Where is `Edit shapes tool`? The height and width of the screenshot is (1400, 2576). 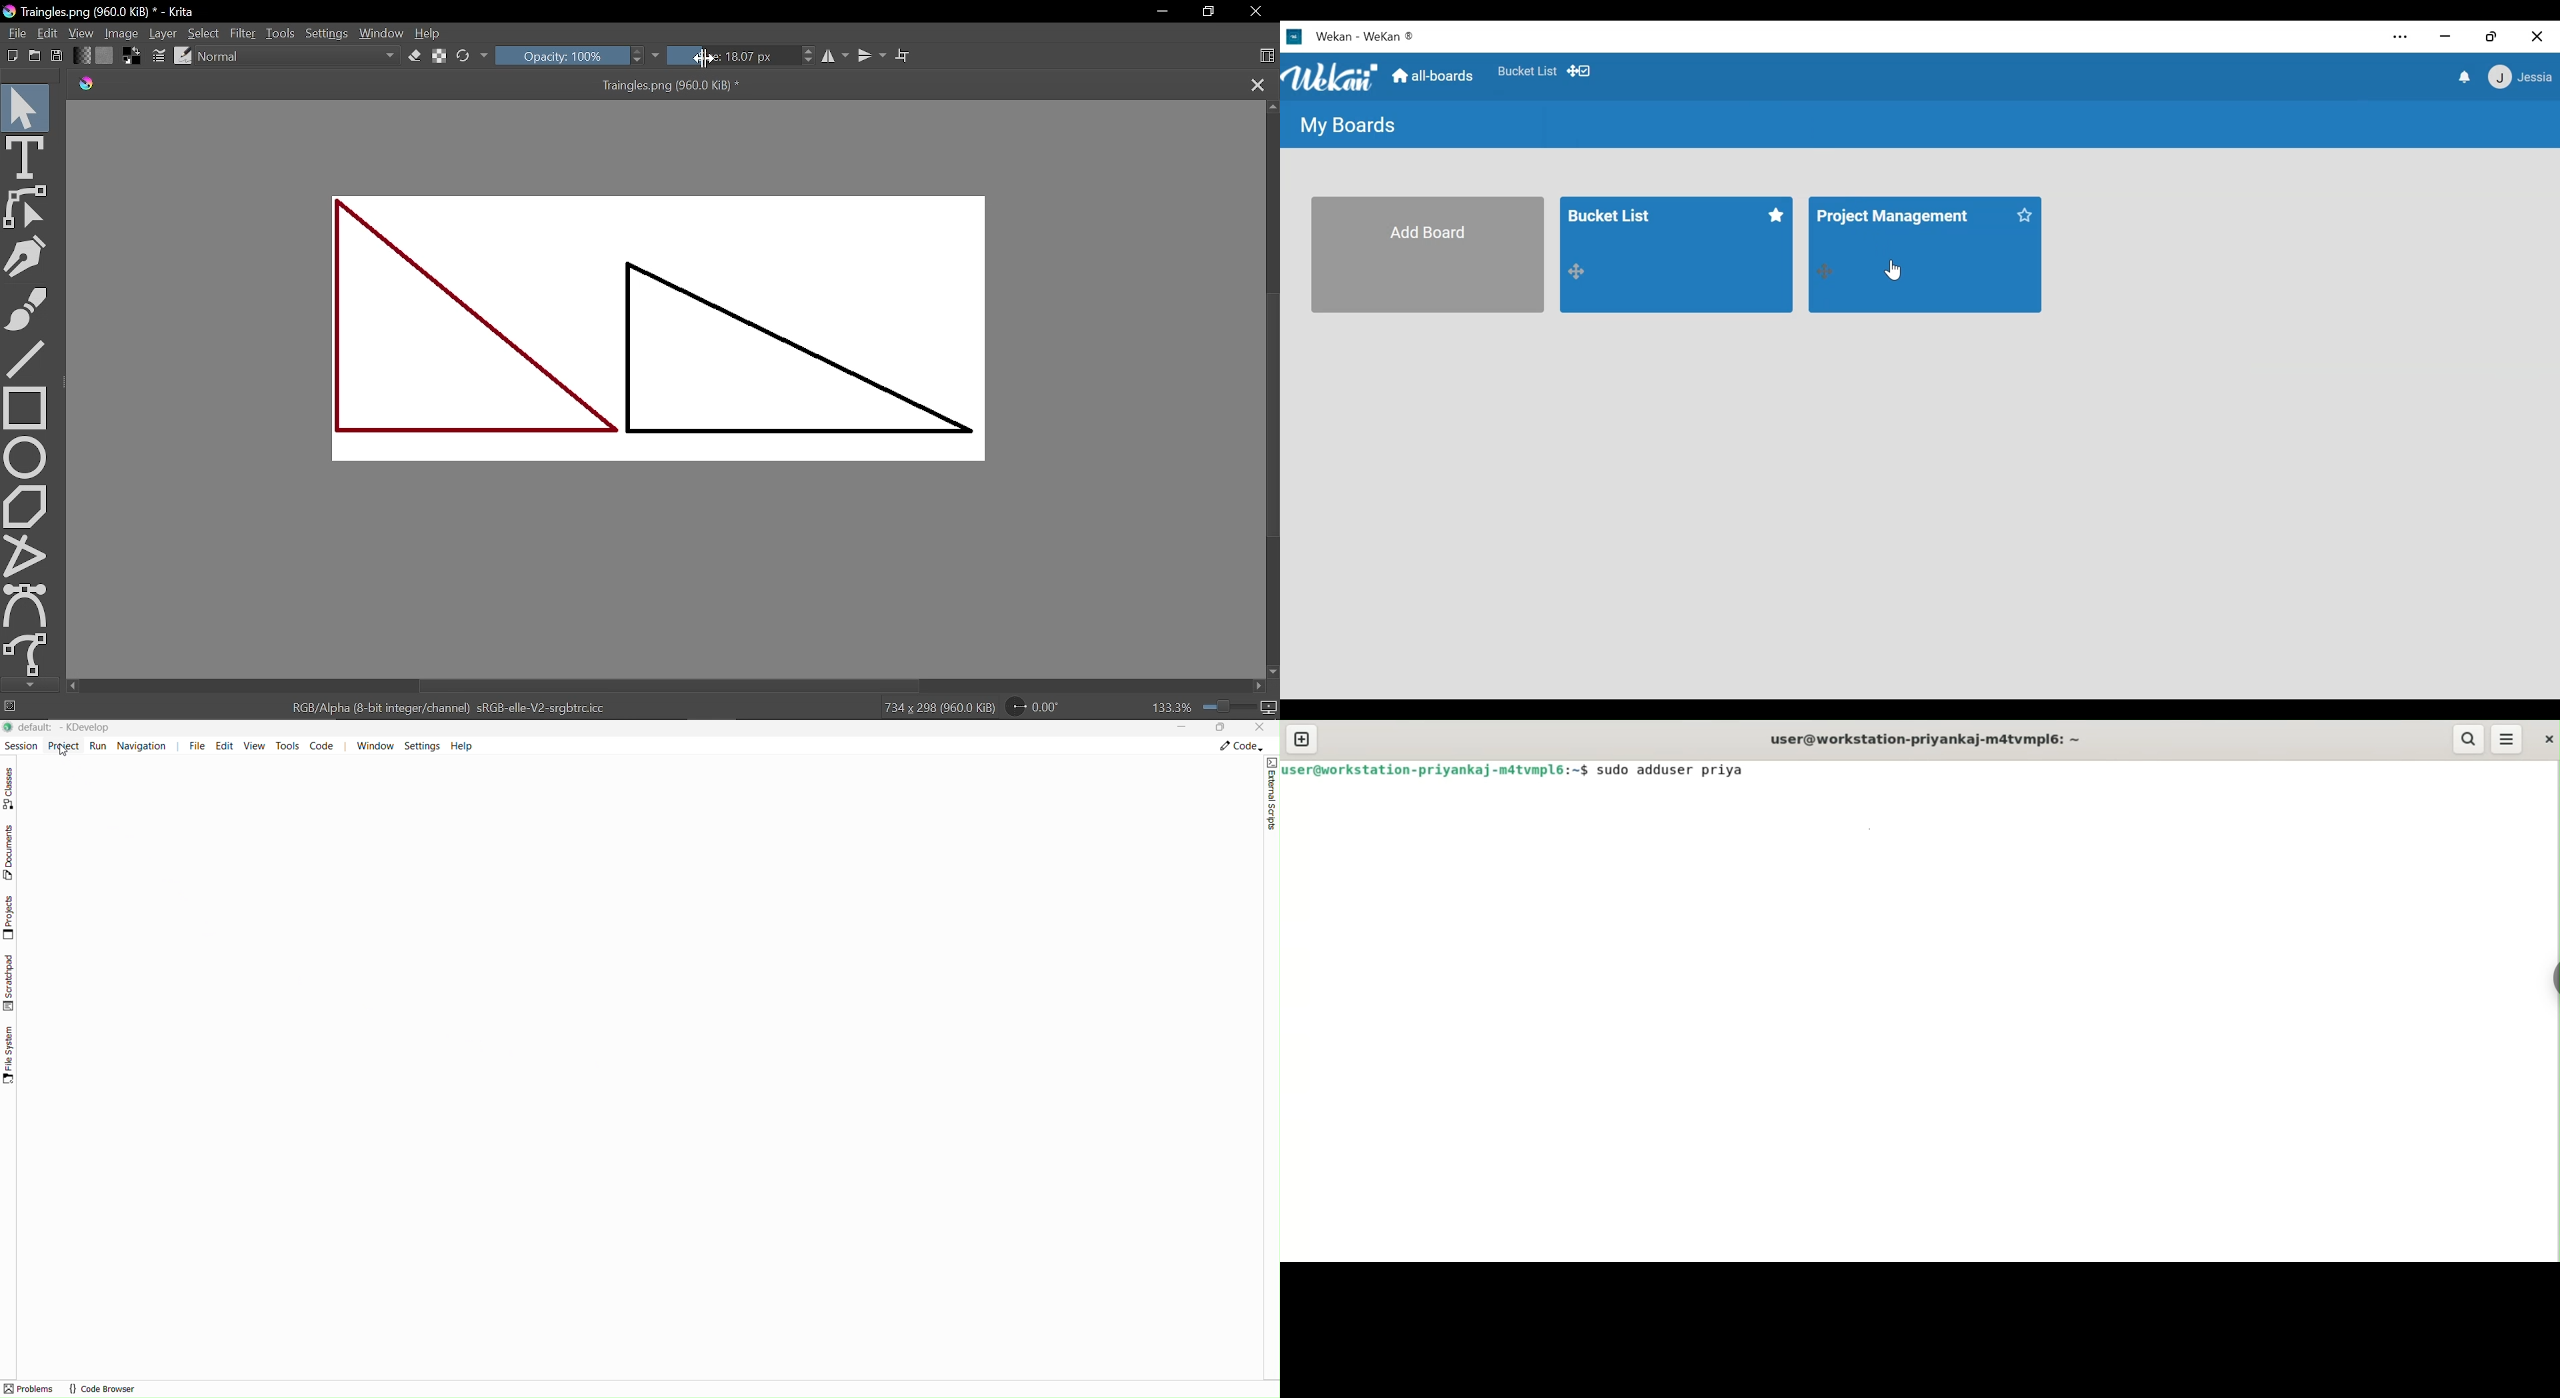 Edit shapes tool is located at coordinates (27, 207).